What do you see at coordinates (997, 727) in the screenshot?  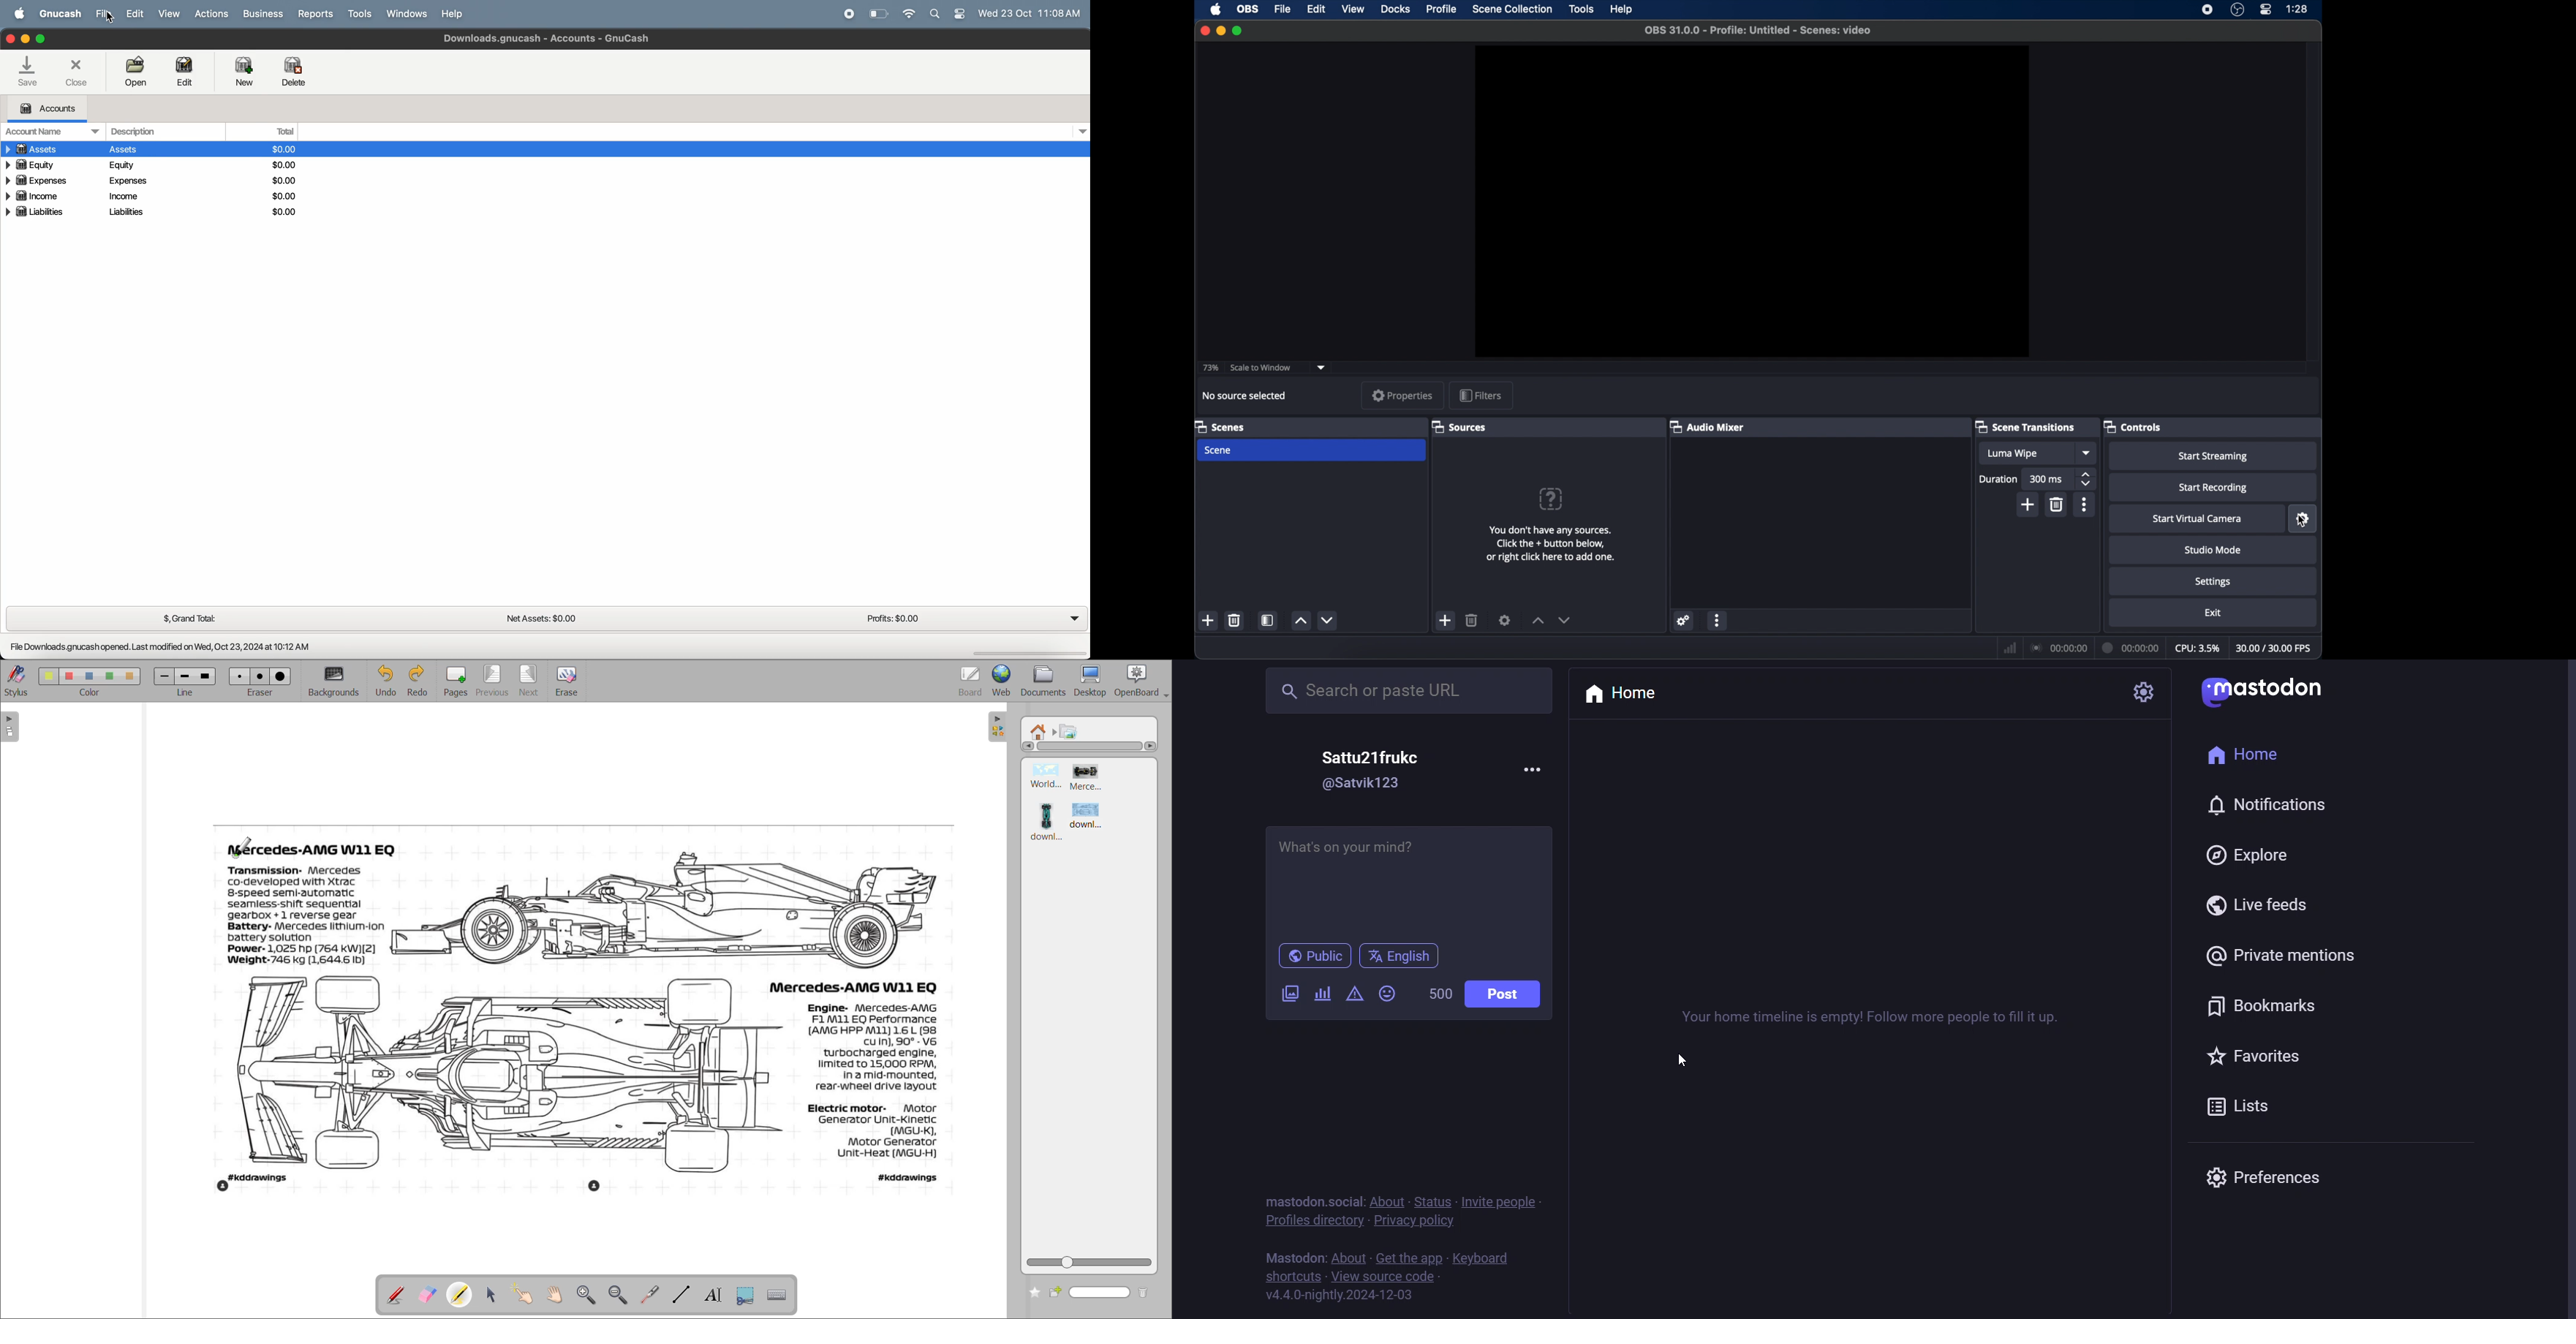 I see `collapse` at bounding box center [997, 727].